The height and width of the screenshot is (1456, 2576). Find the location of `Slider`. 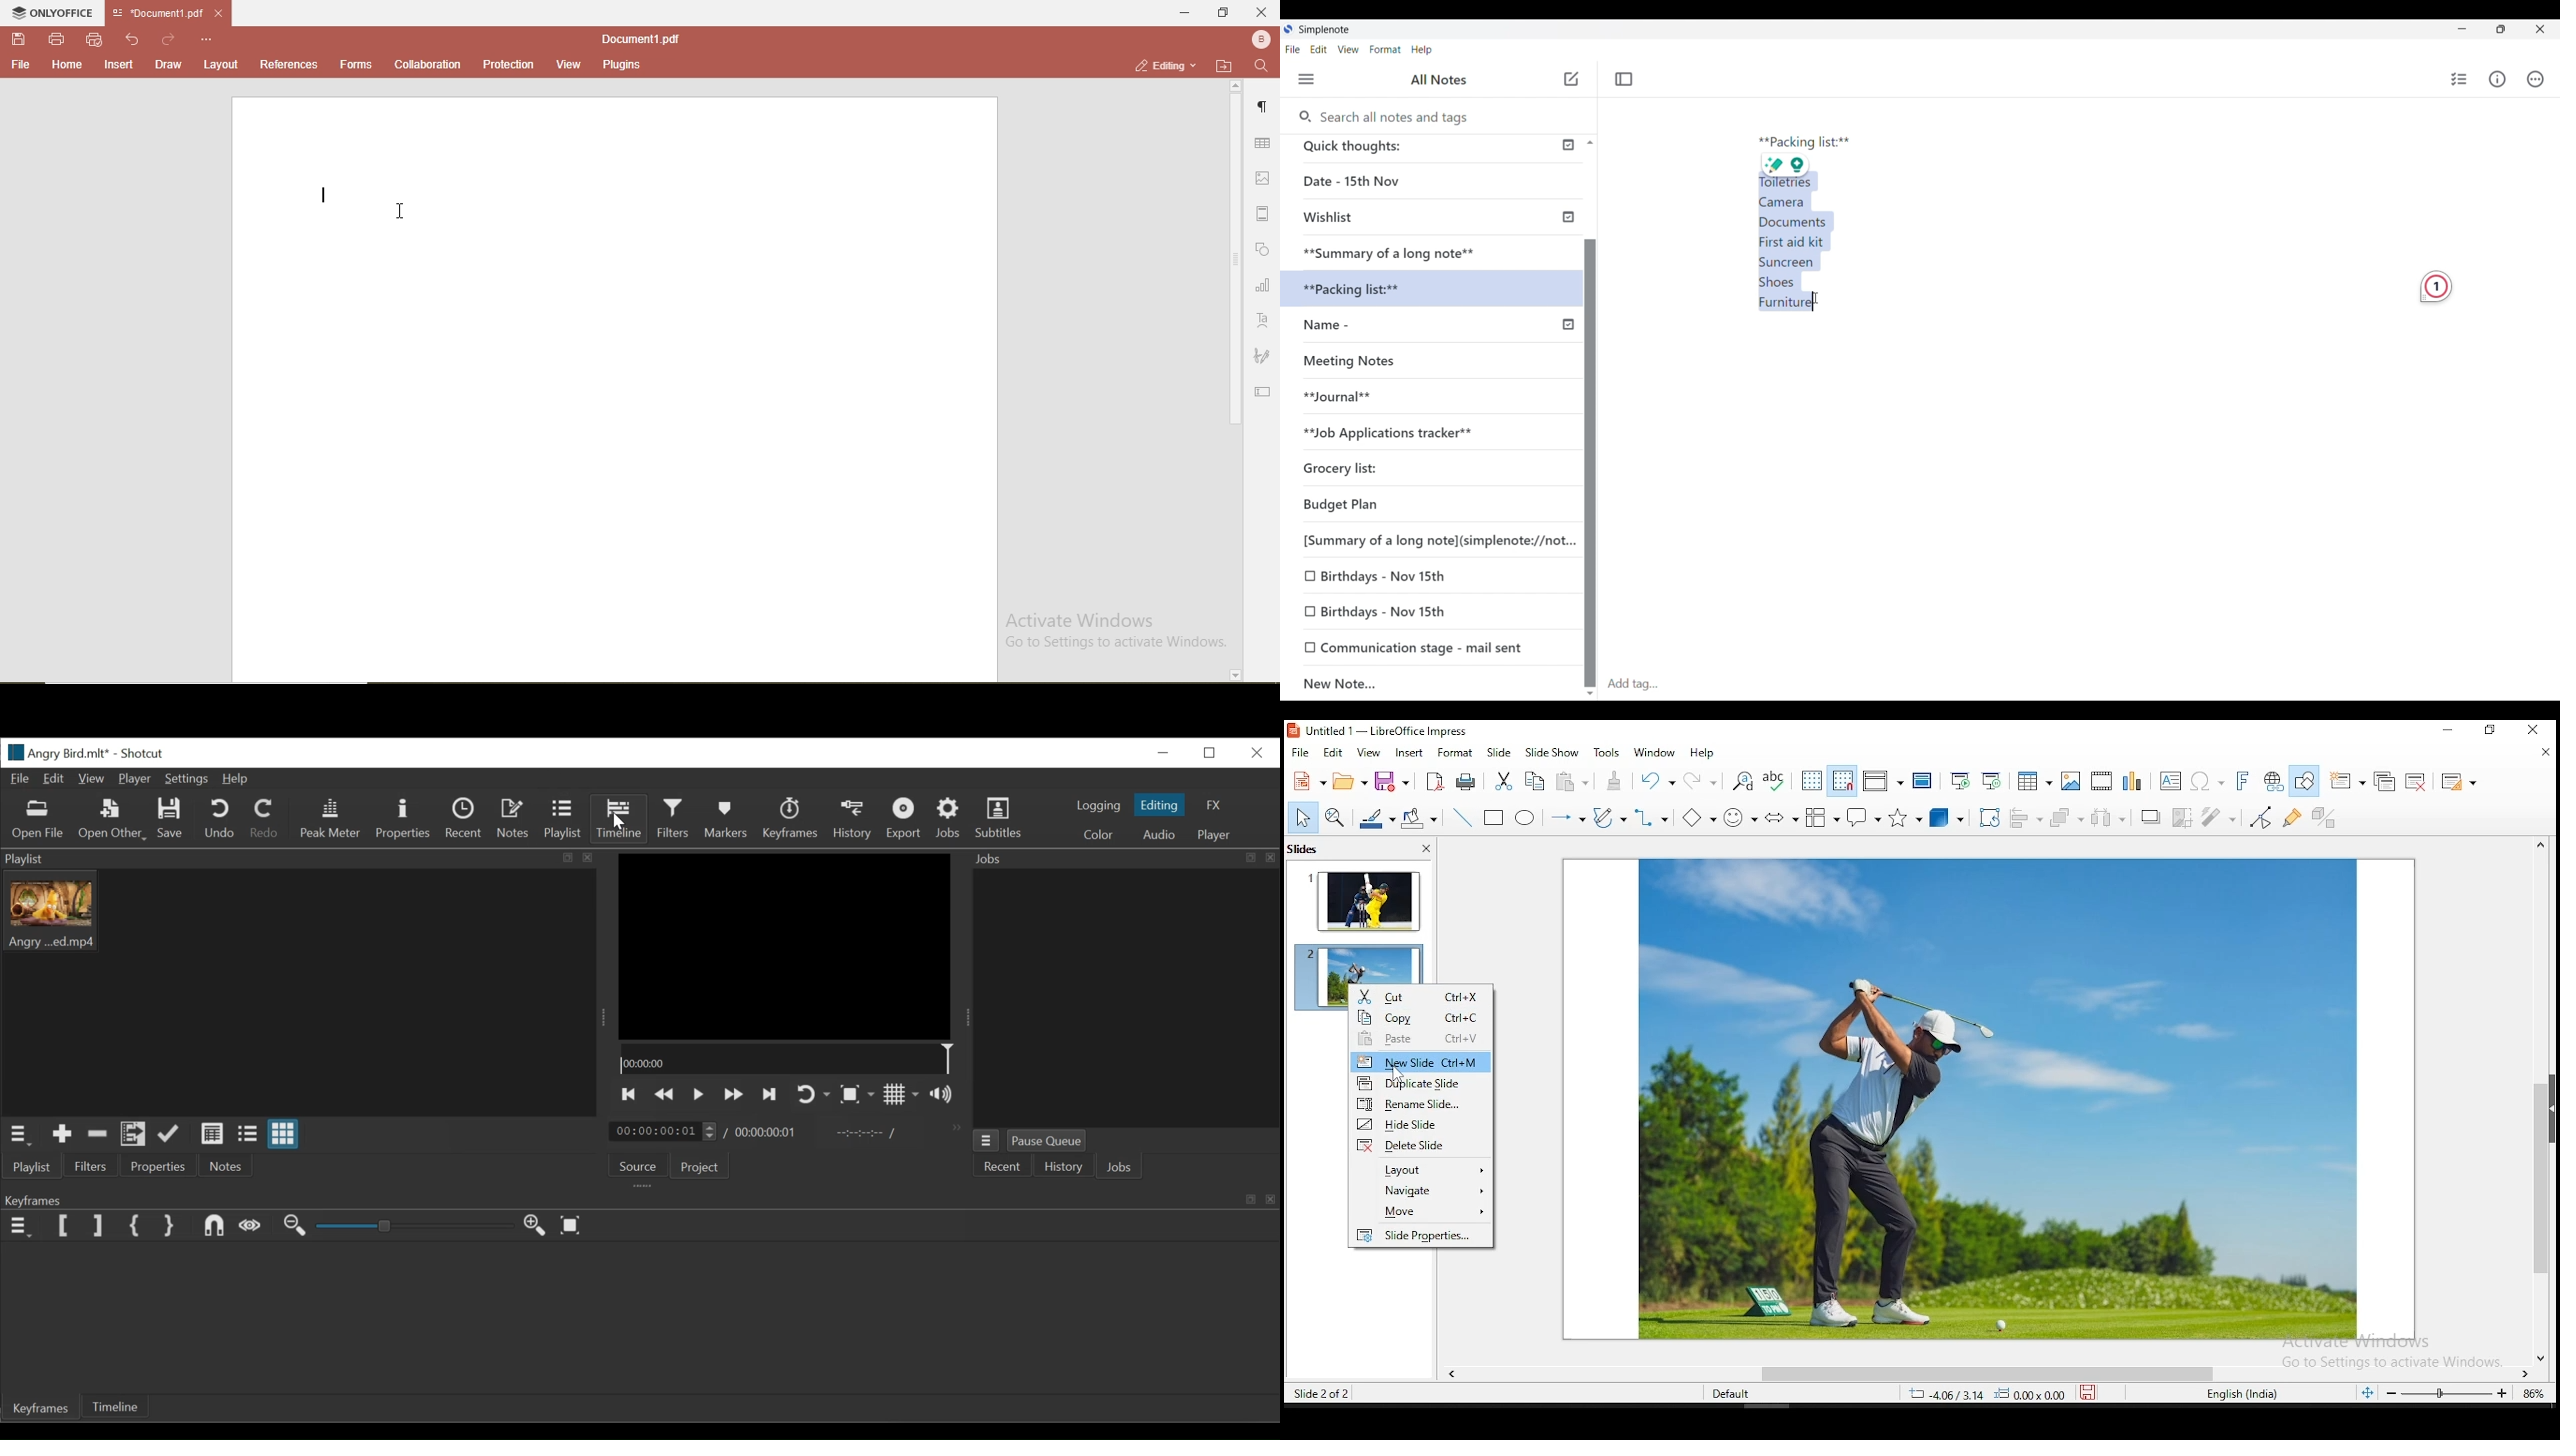

Slider is located at coordinates (417, 1225).